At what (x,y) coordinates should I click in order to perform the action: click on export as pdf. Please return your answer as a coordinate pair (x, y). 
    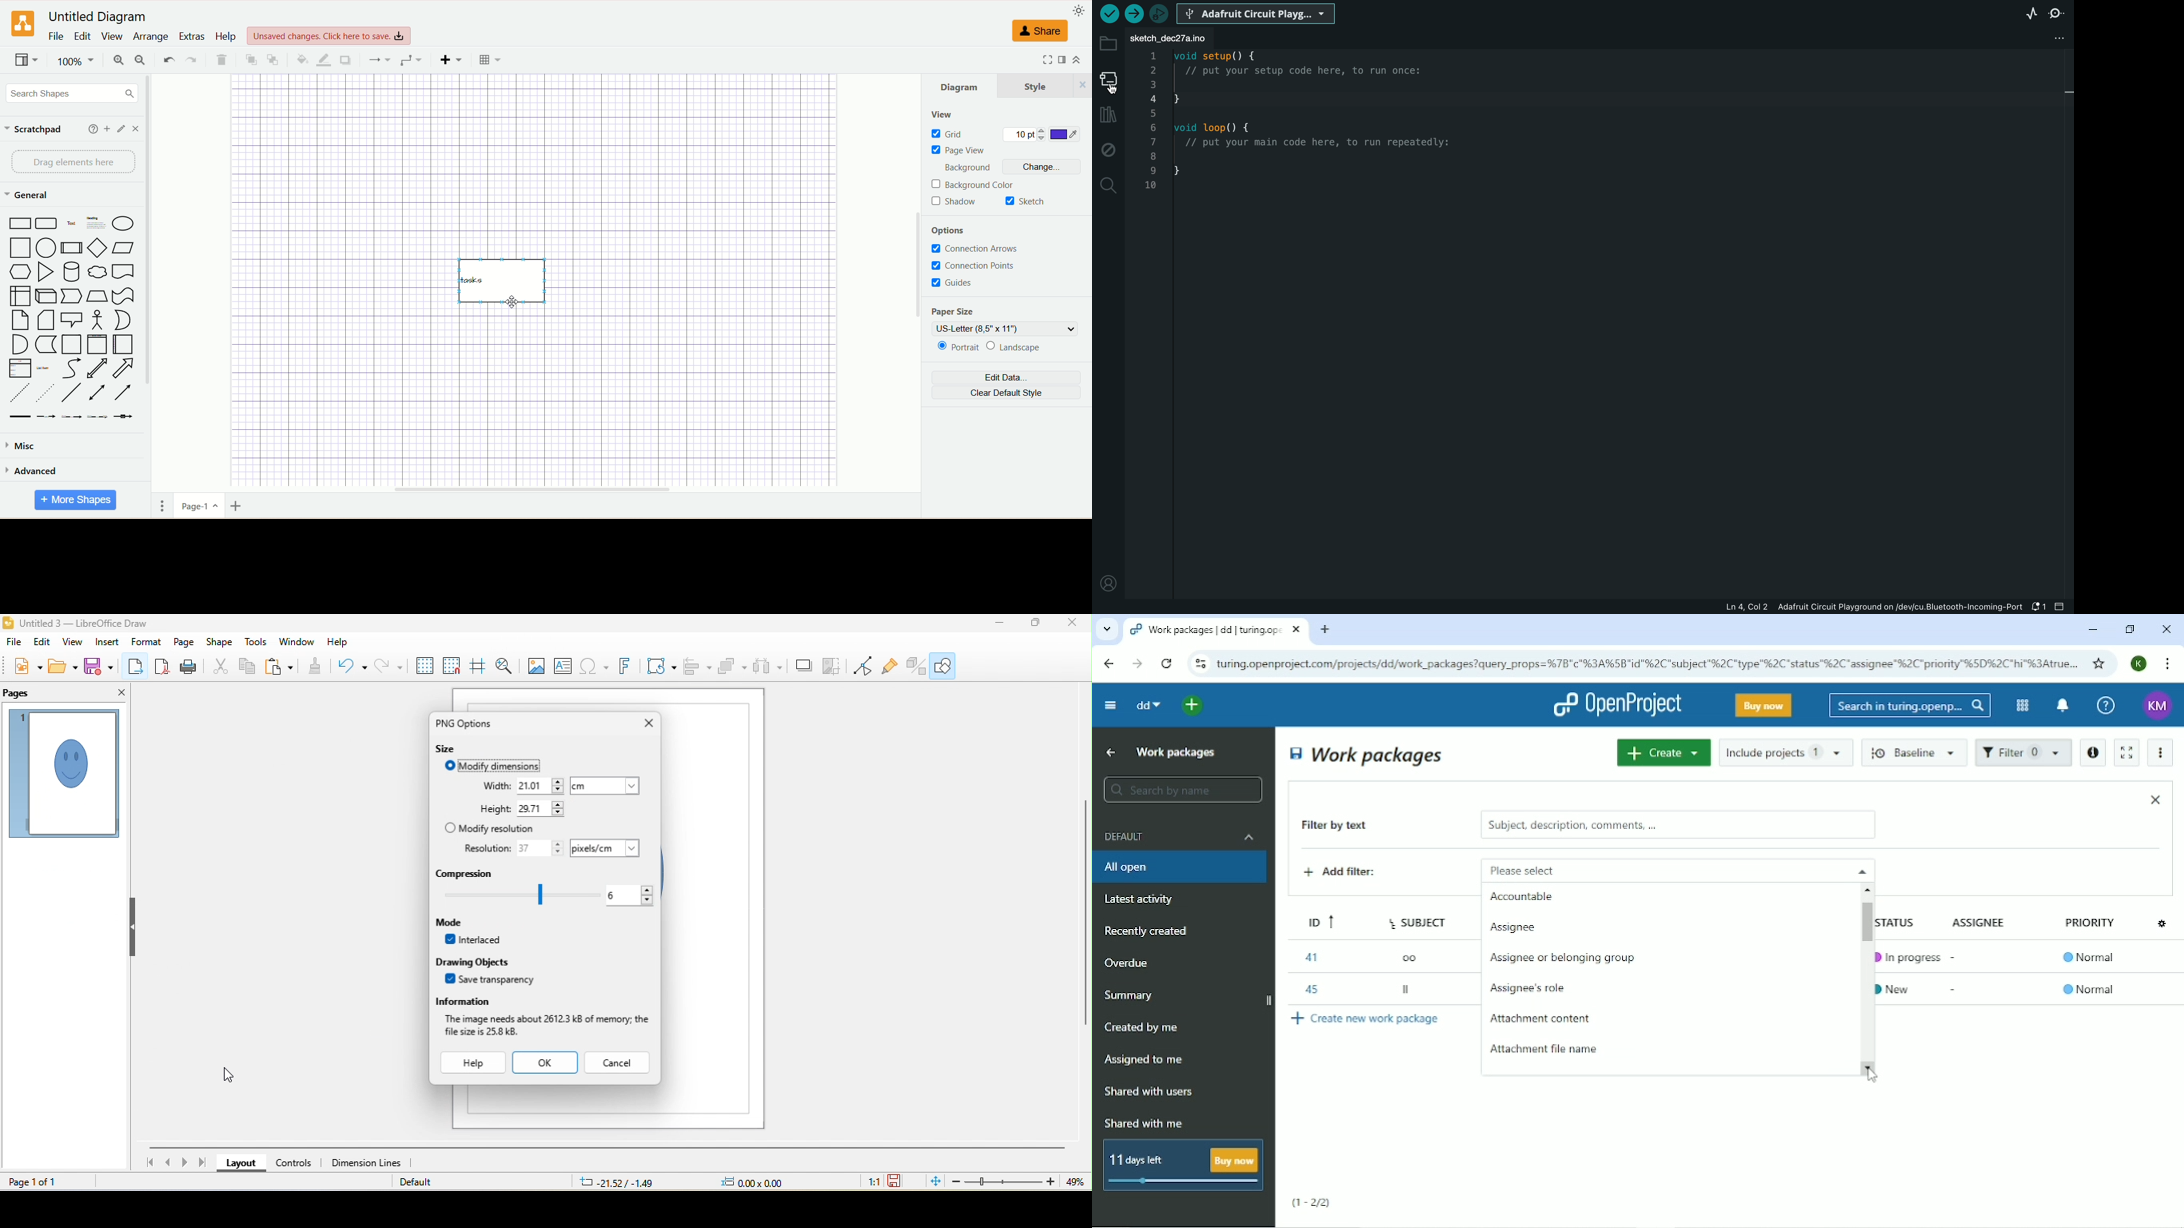
    Looking at the image, I should click on (163, 668).